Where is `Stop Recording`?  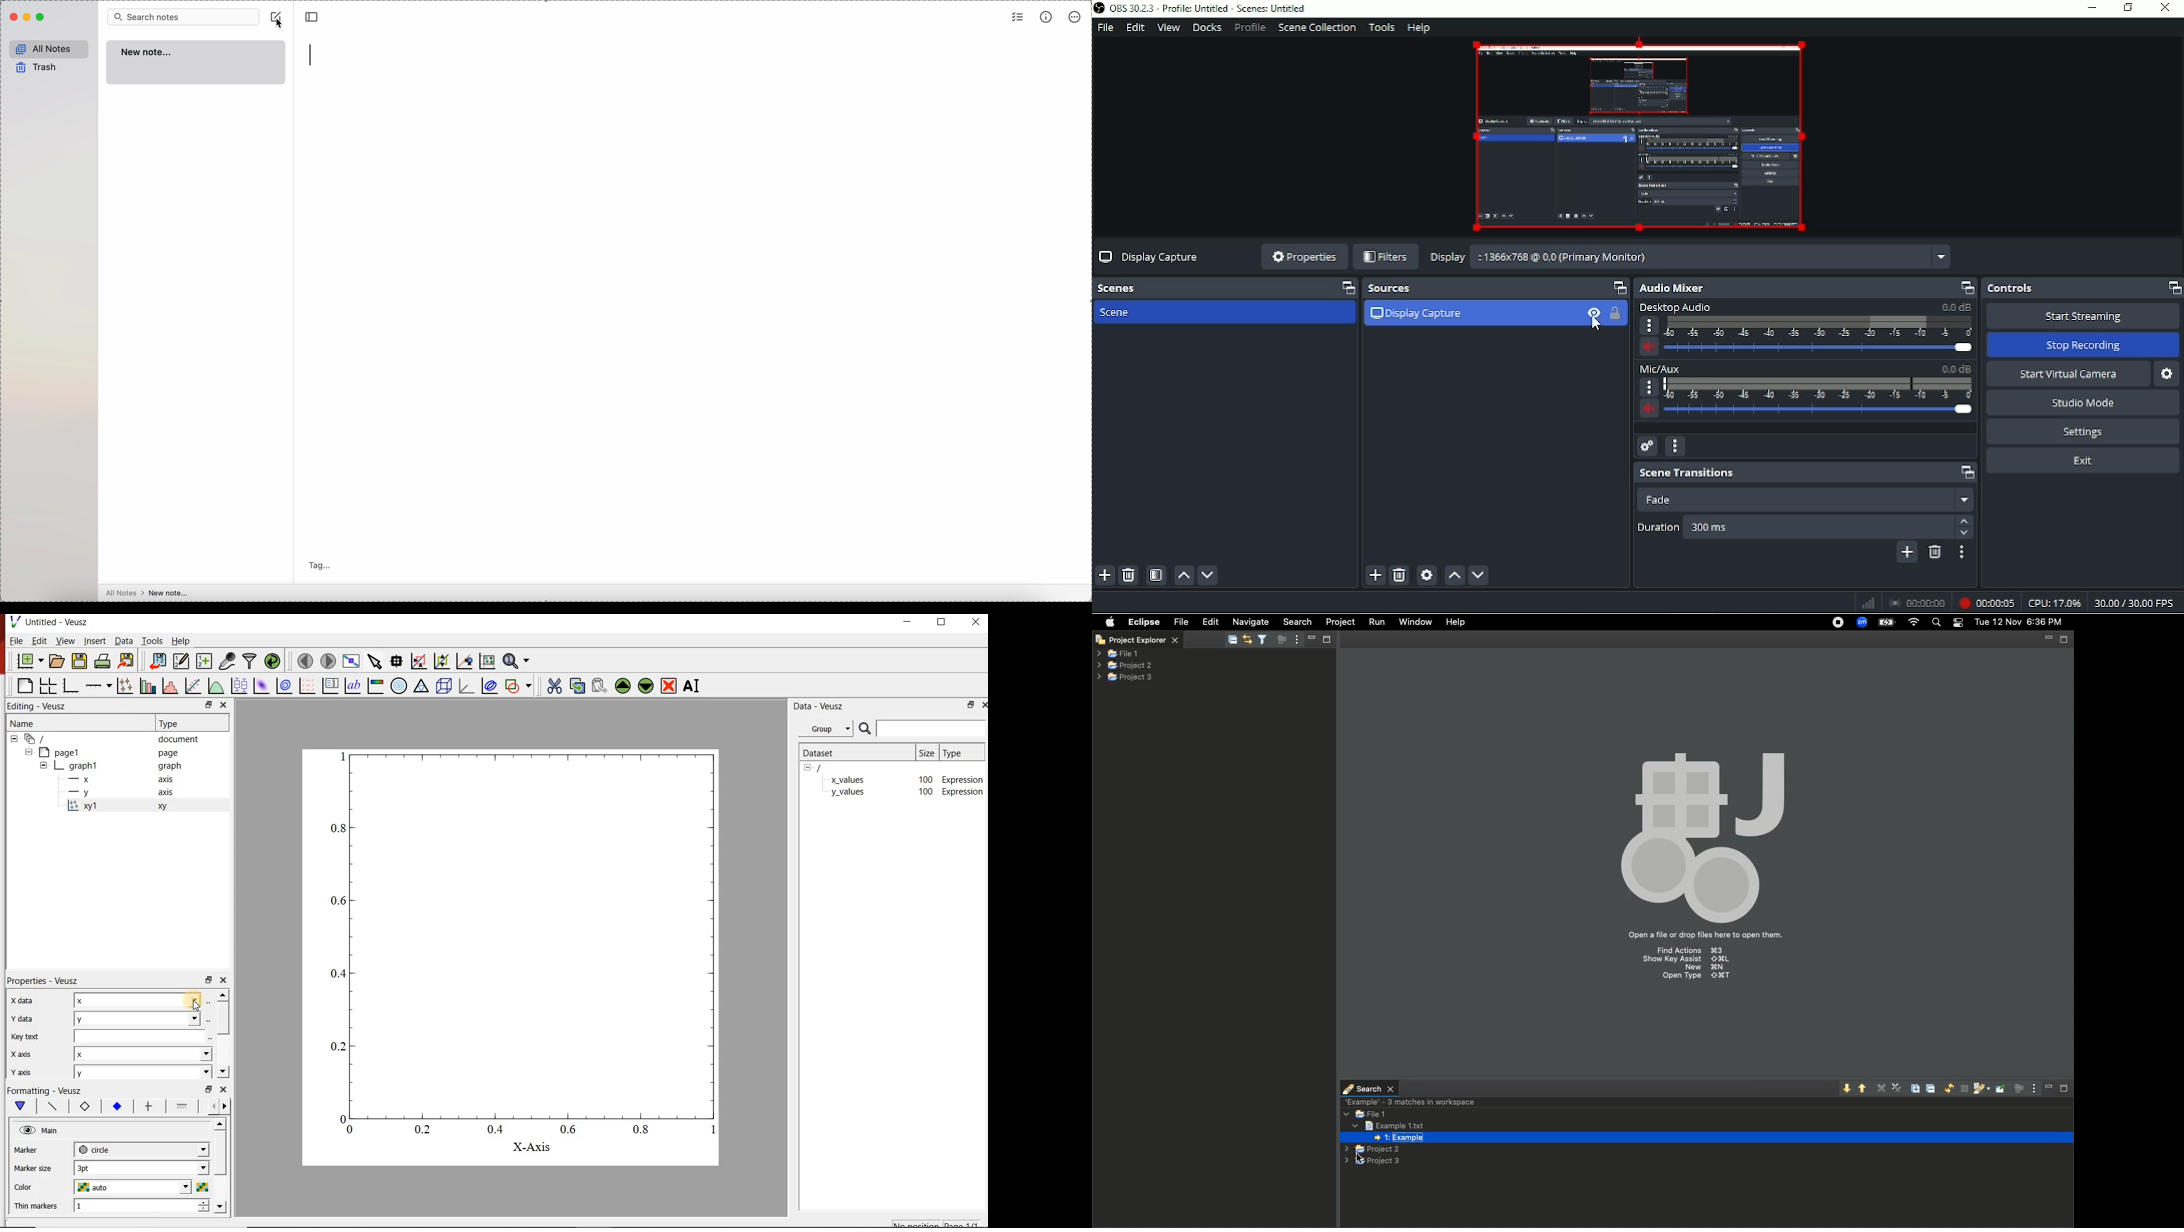 Stop Recording is located at coordinates (2082, 345).